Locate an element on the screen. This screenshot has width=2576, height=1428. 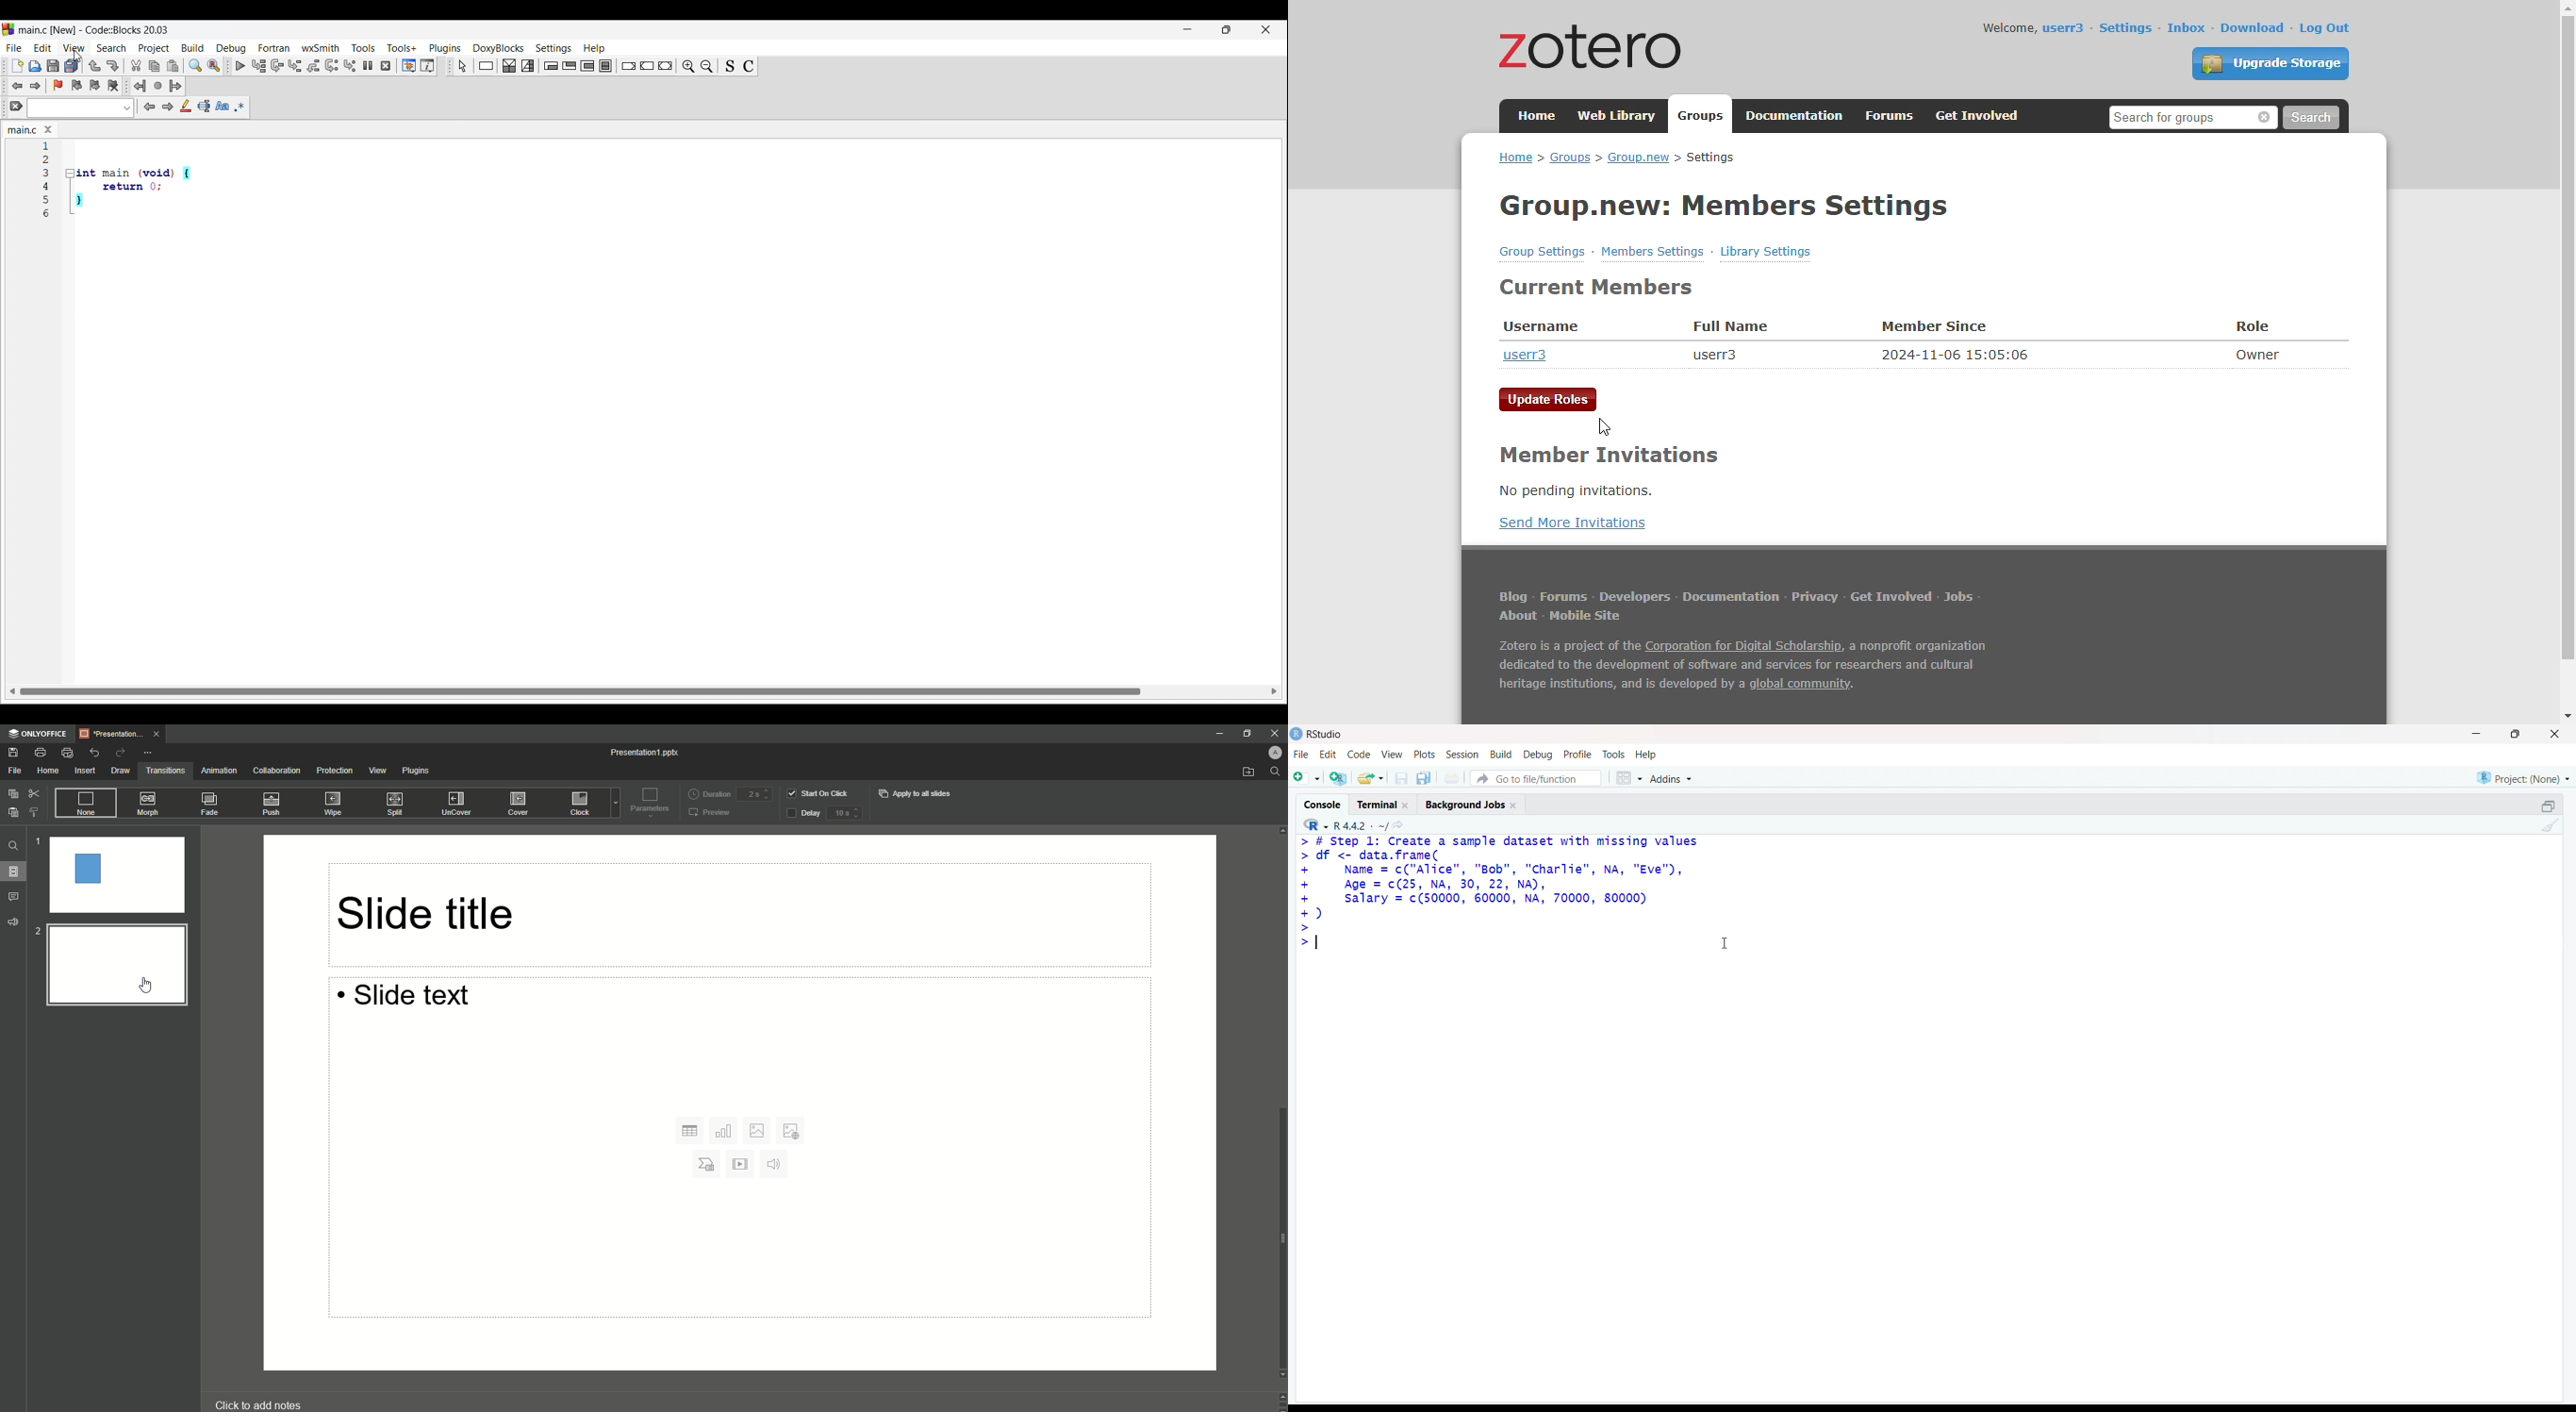
Code is located at coordinates (1356, 755).